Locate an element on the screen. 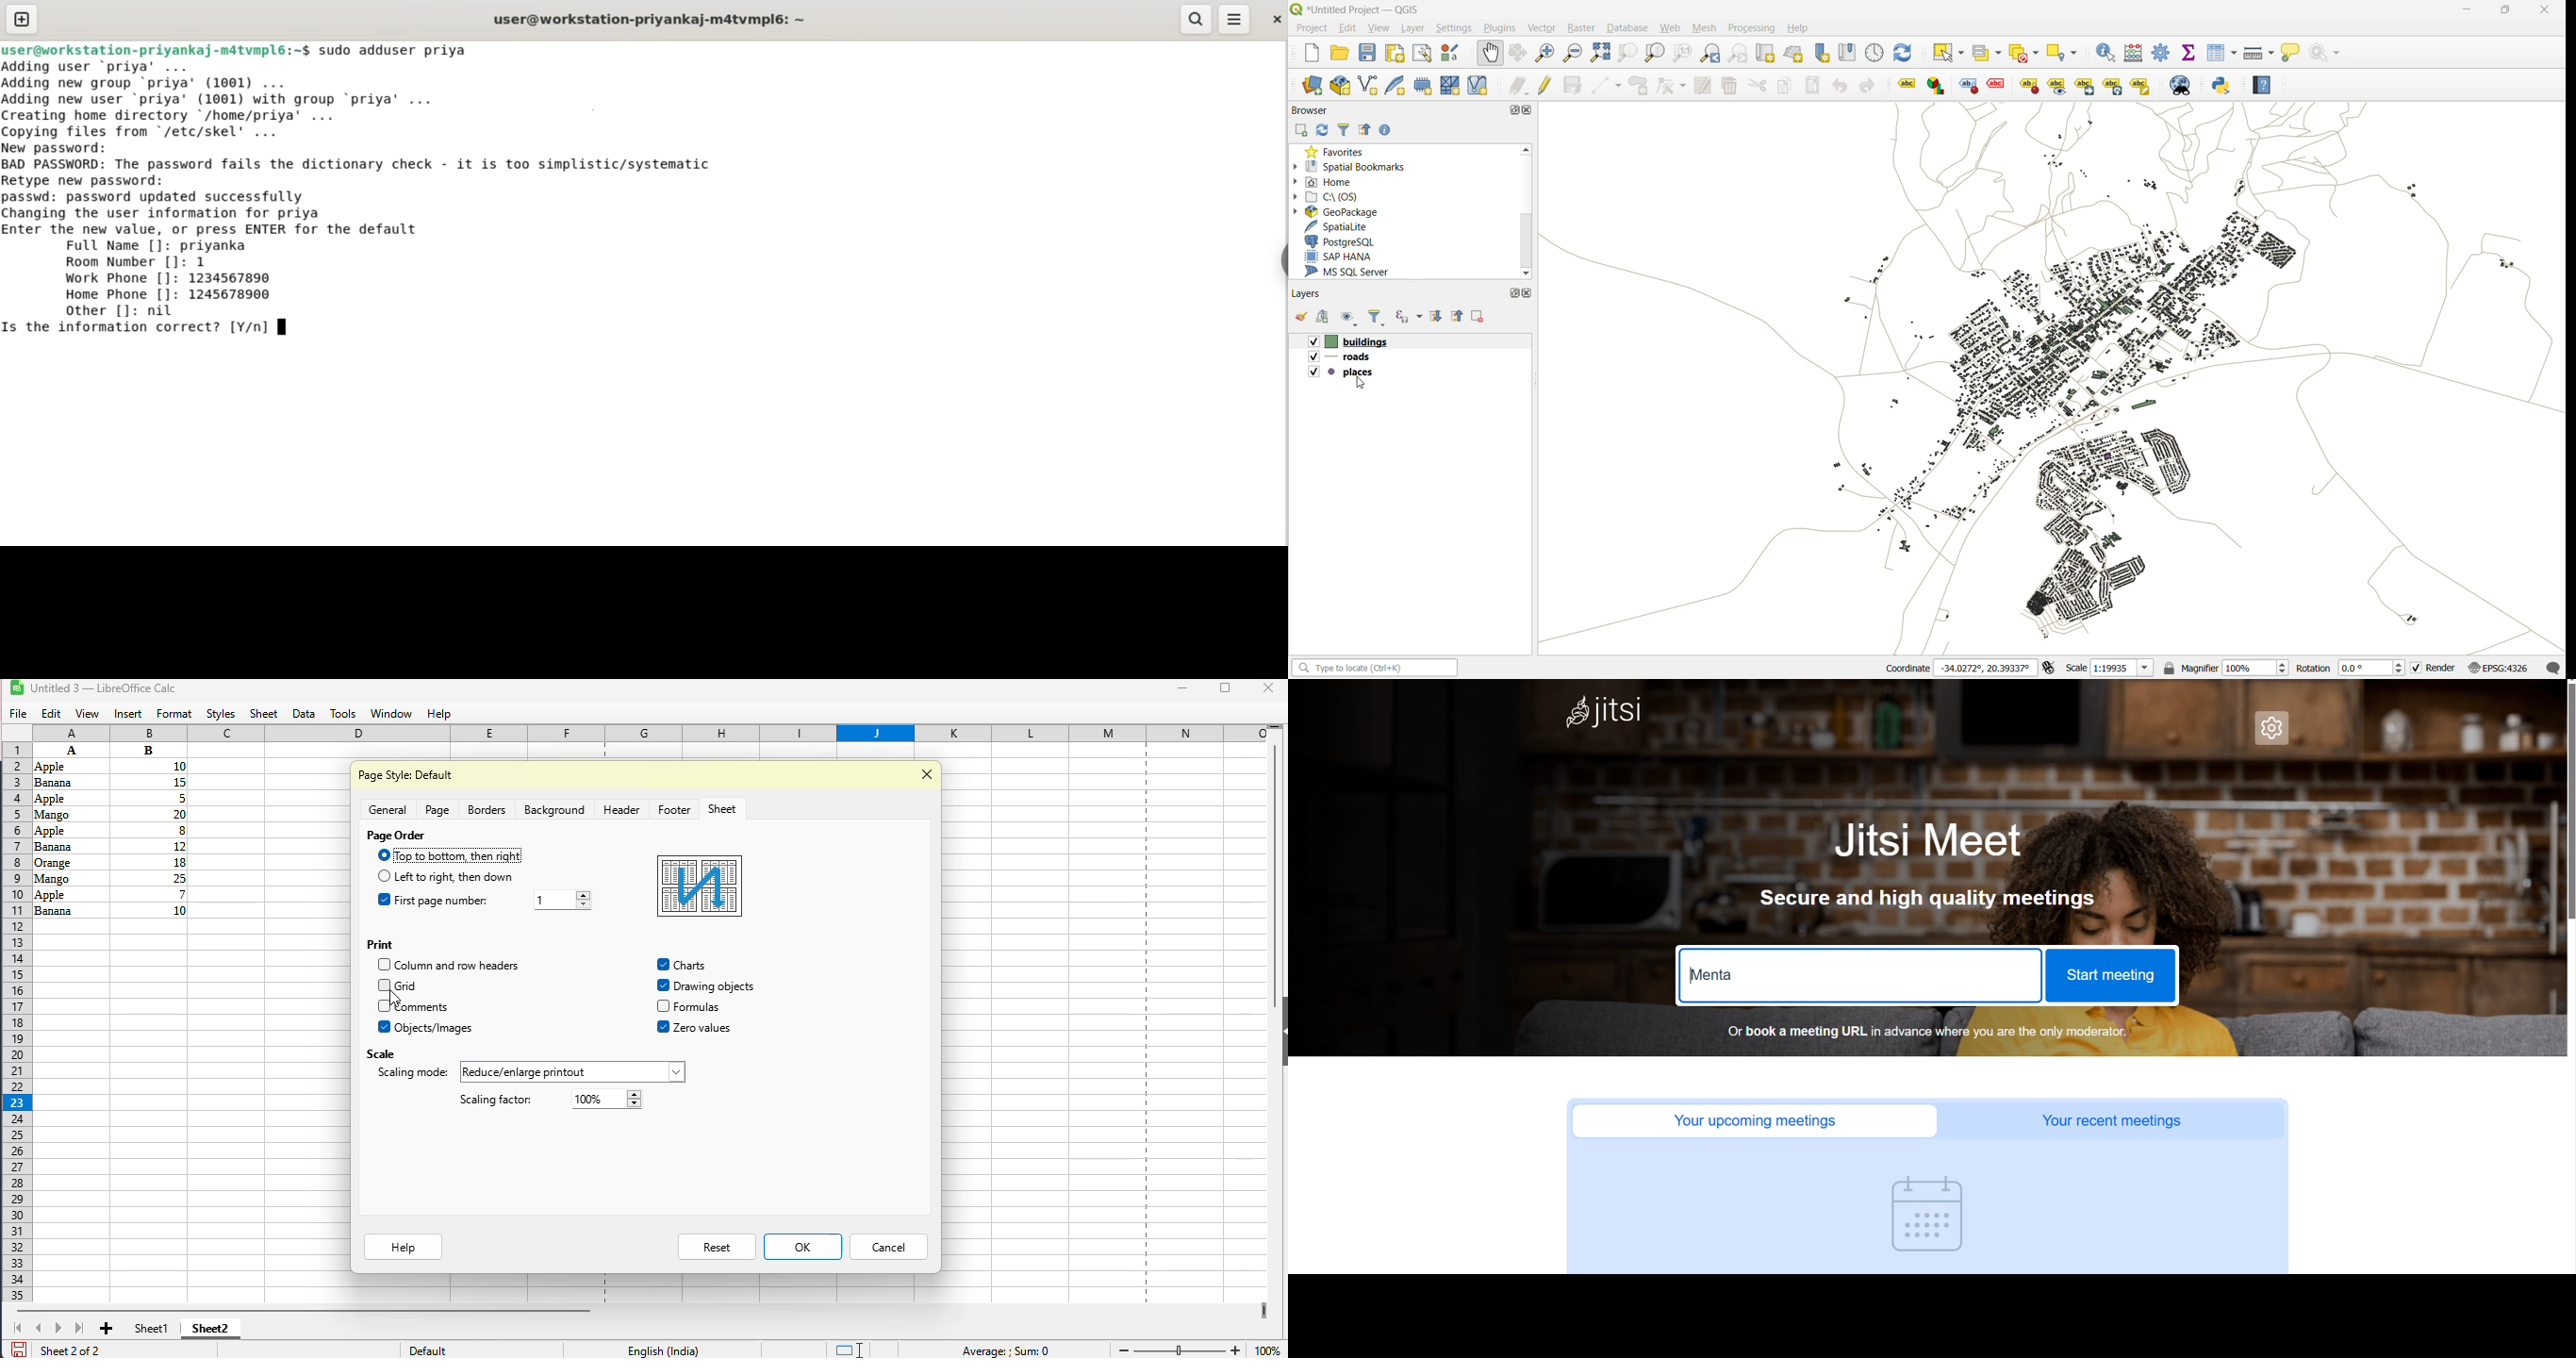 This screenshot has height=1372, width=2576. zero values is located at coordinates (664, 1027).